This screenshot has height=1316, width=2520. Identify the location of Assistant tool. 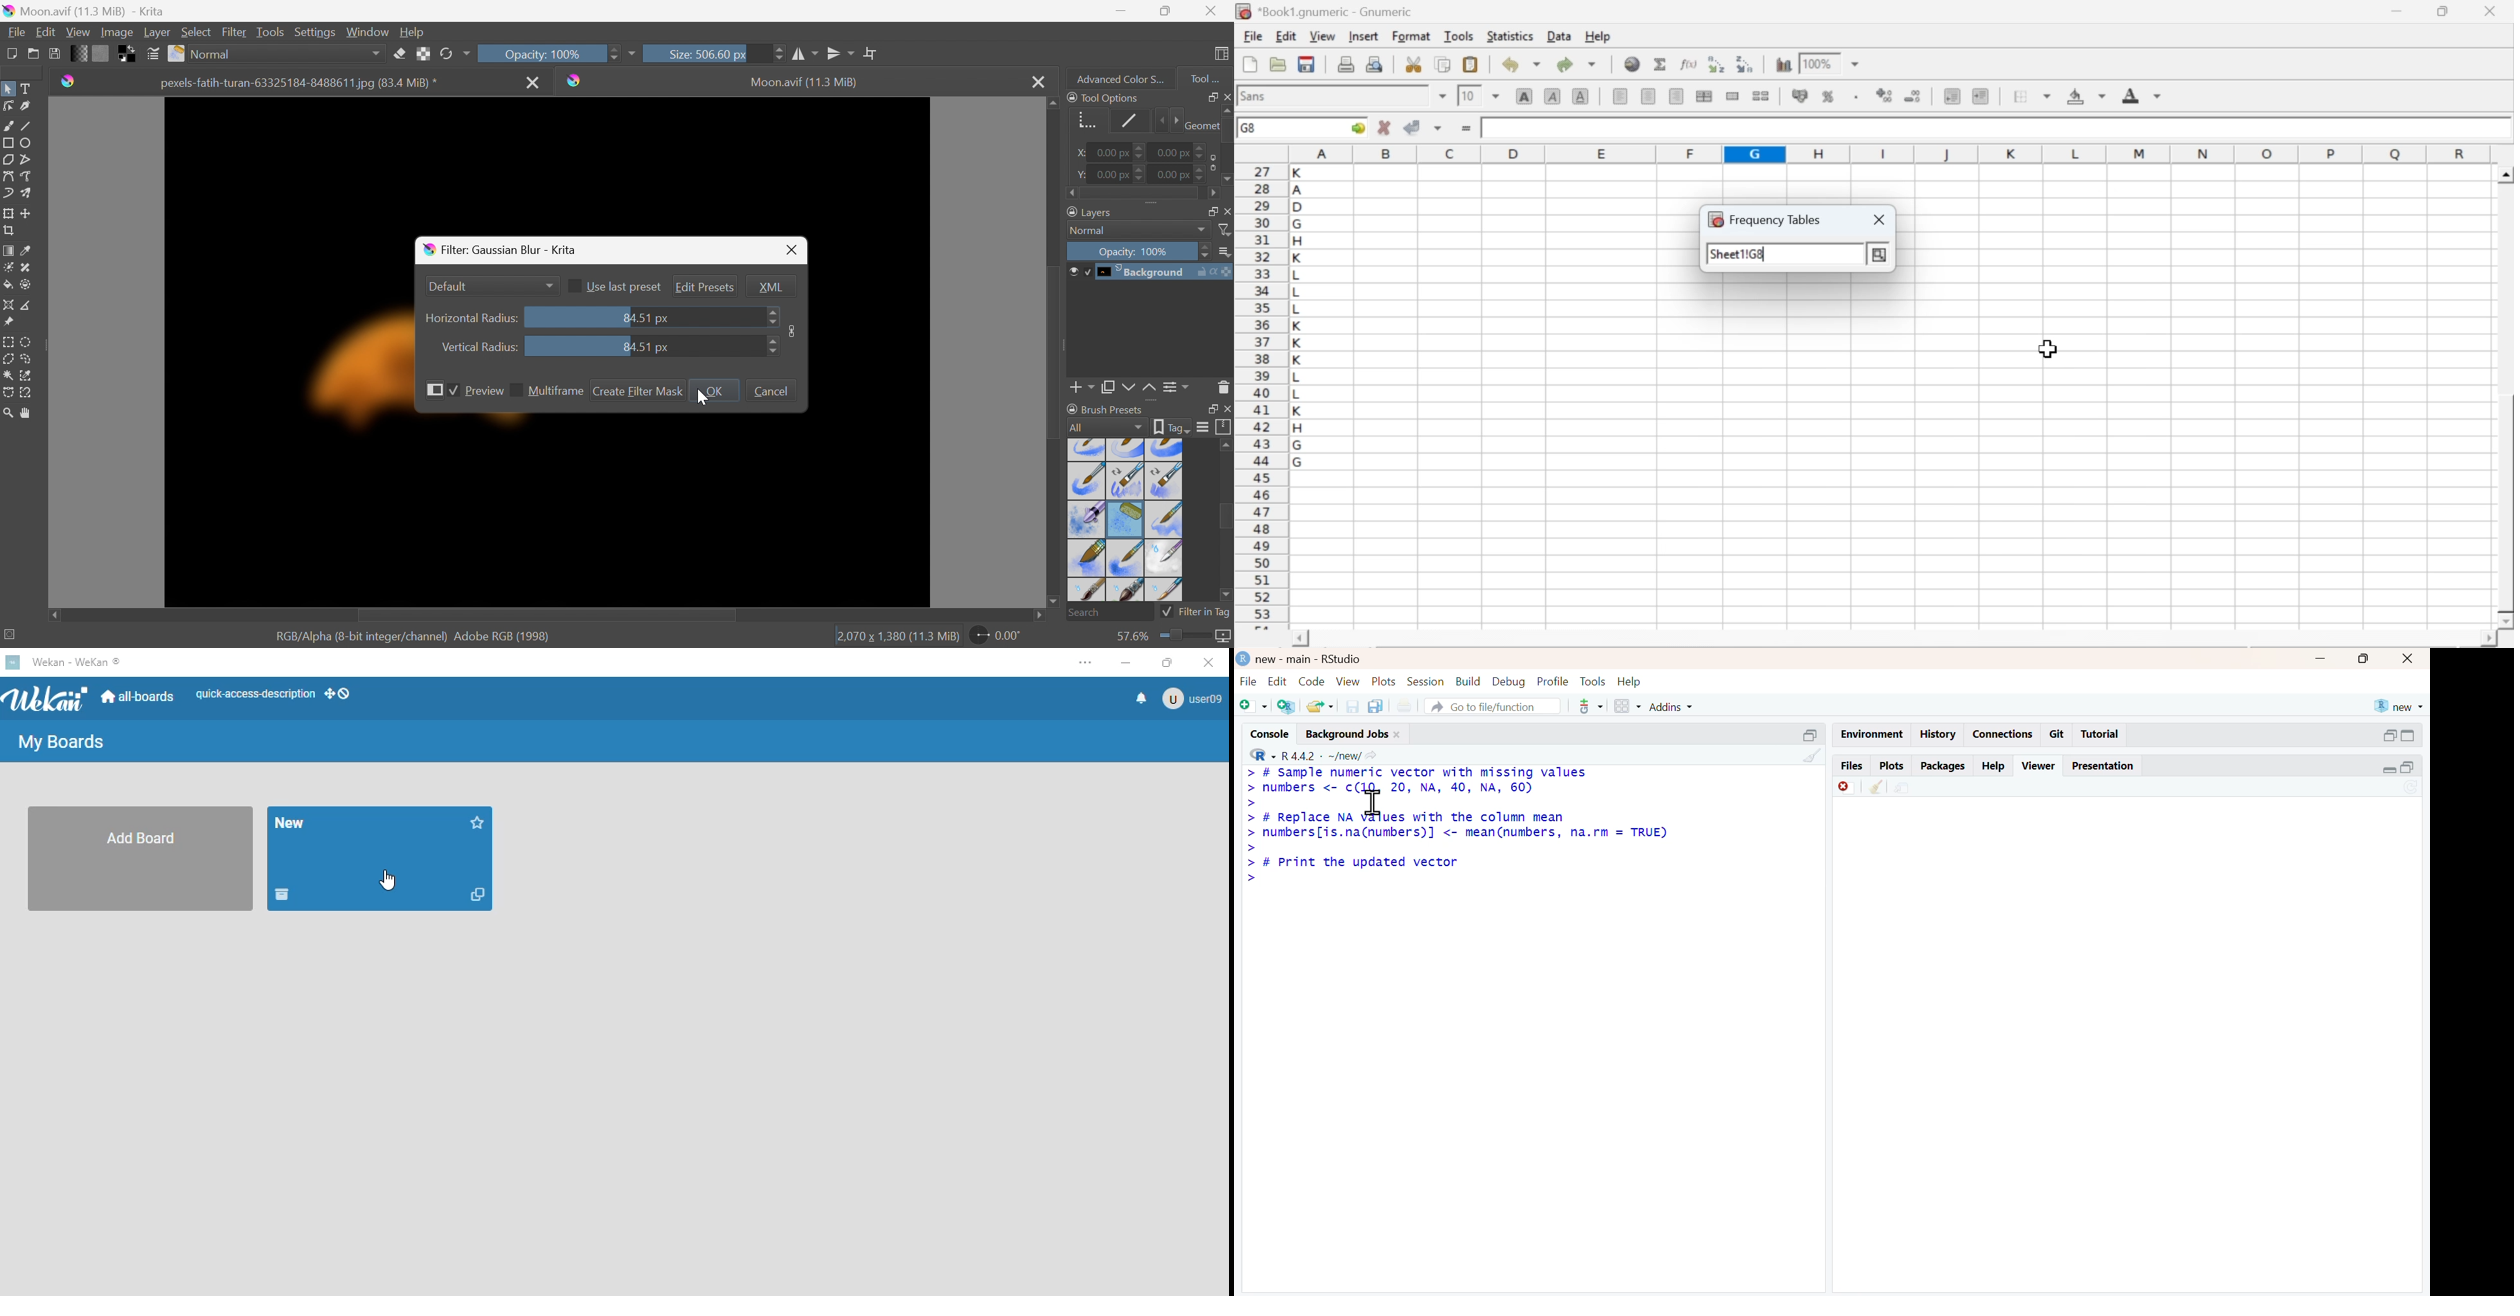
(8, 305).